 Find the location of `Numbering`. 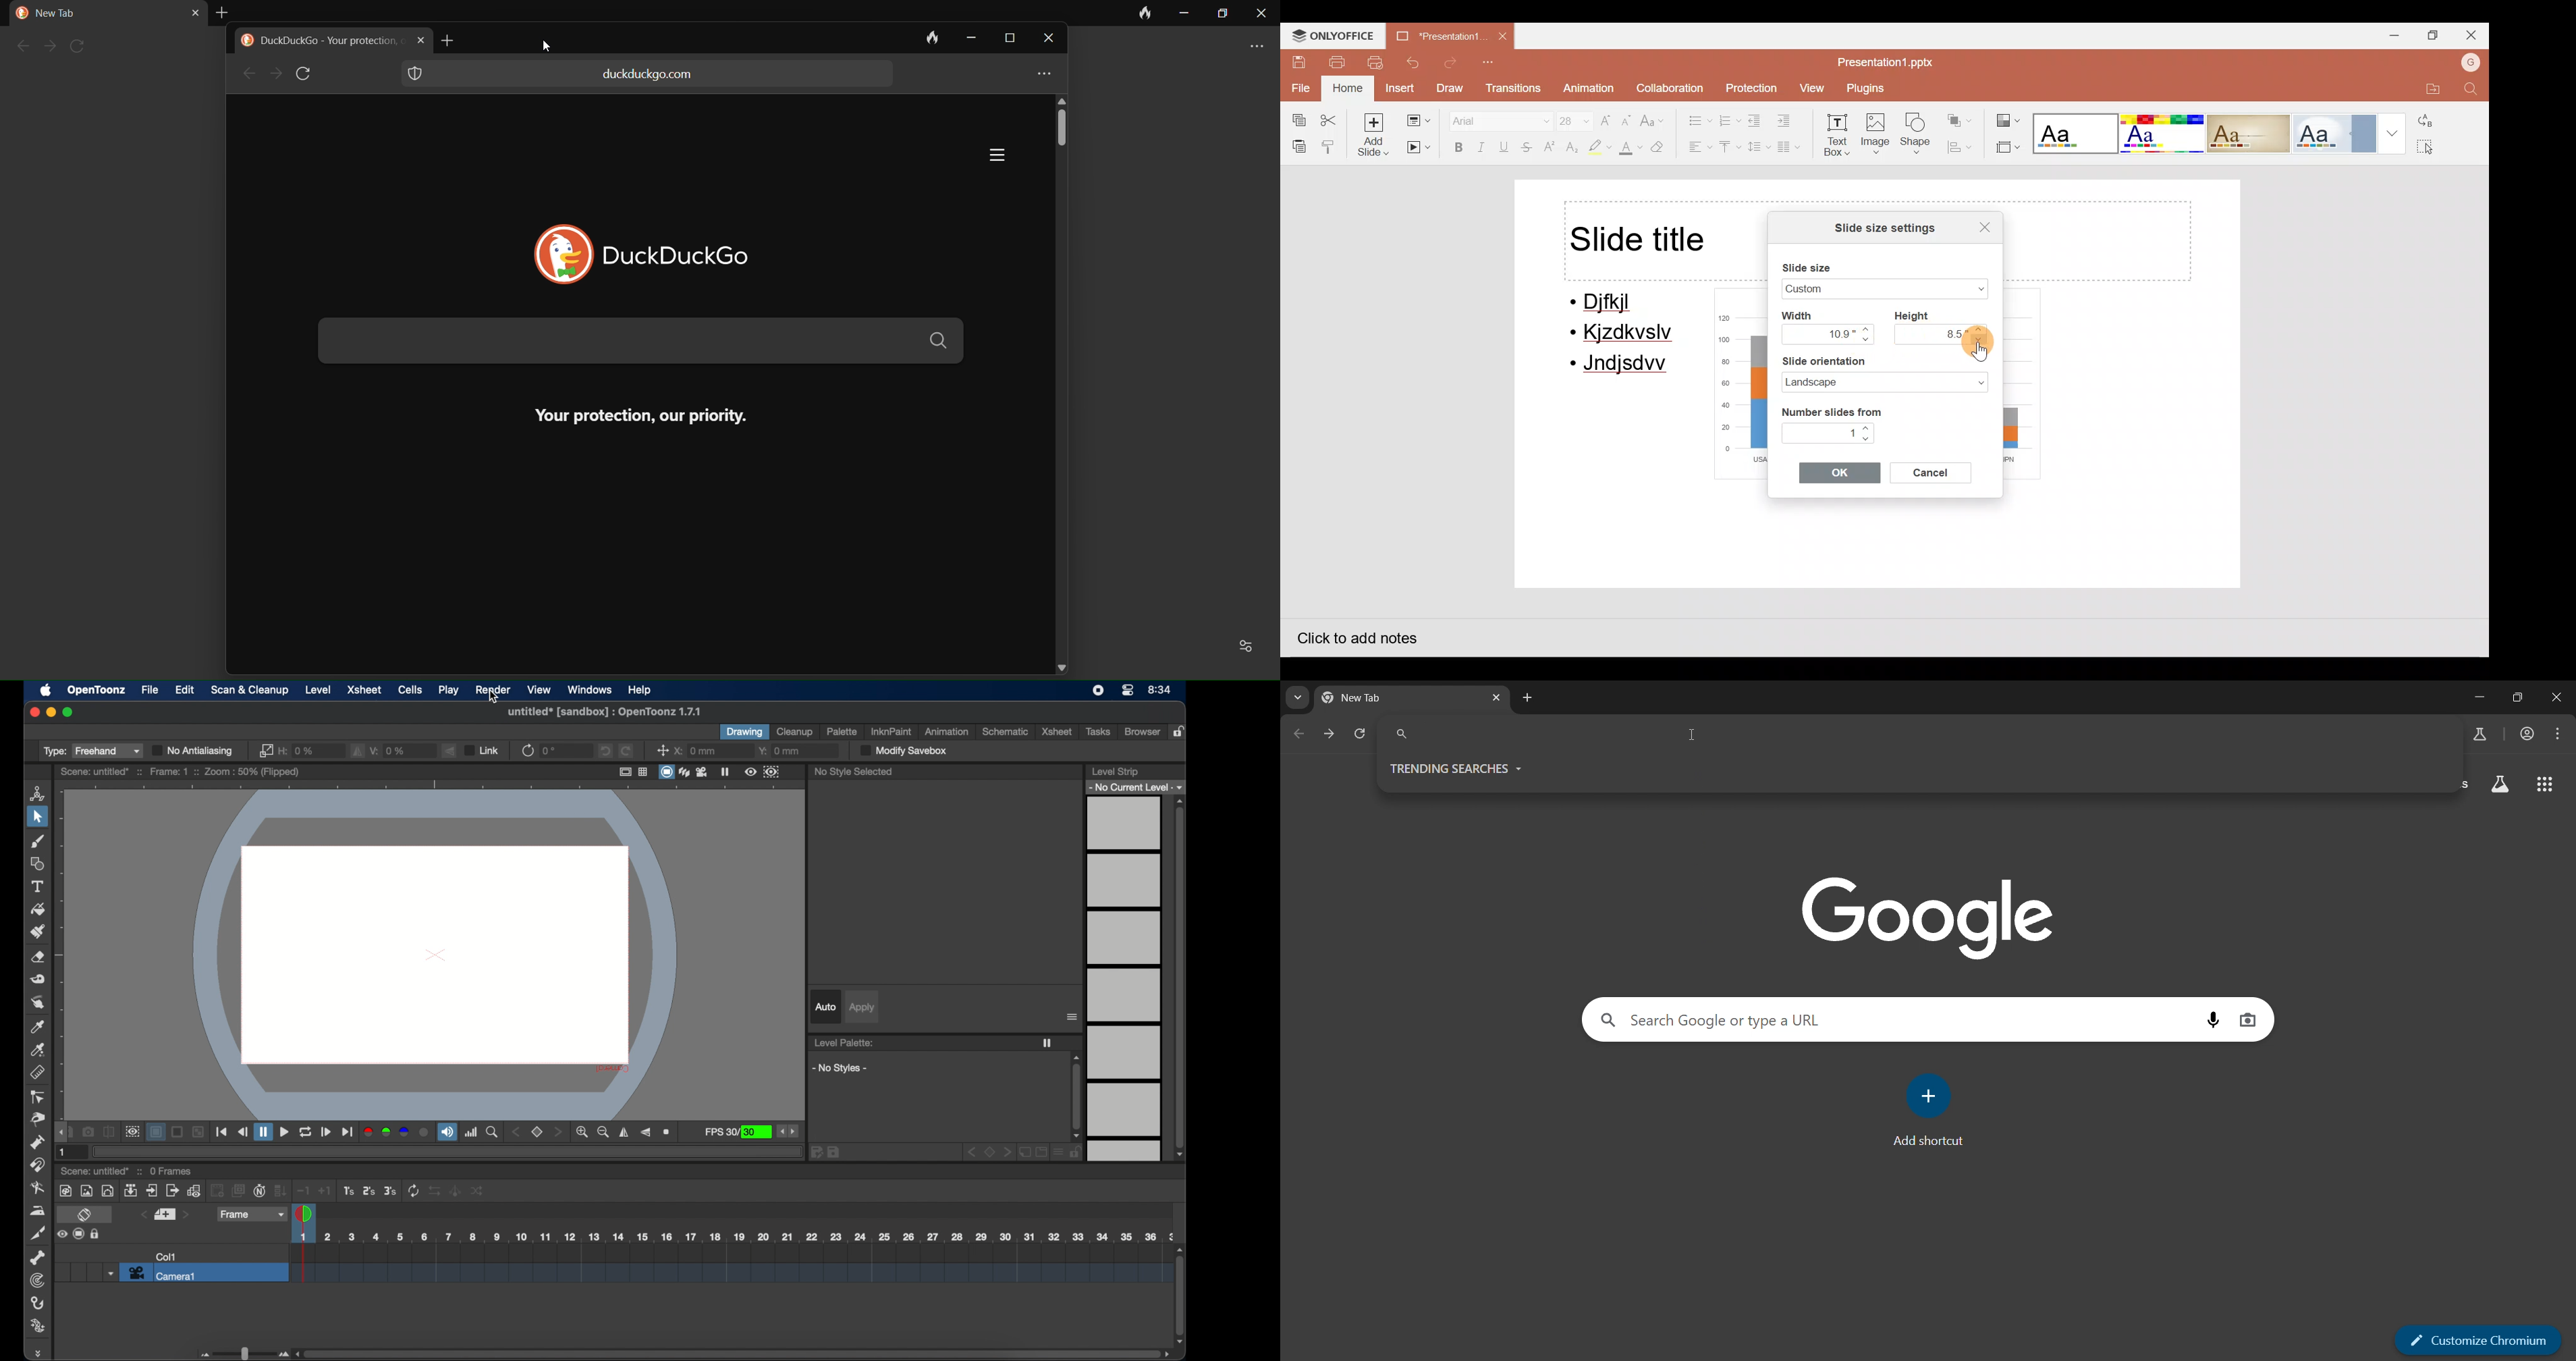

Numbering is located at coordinates (1730, 119).